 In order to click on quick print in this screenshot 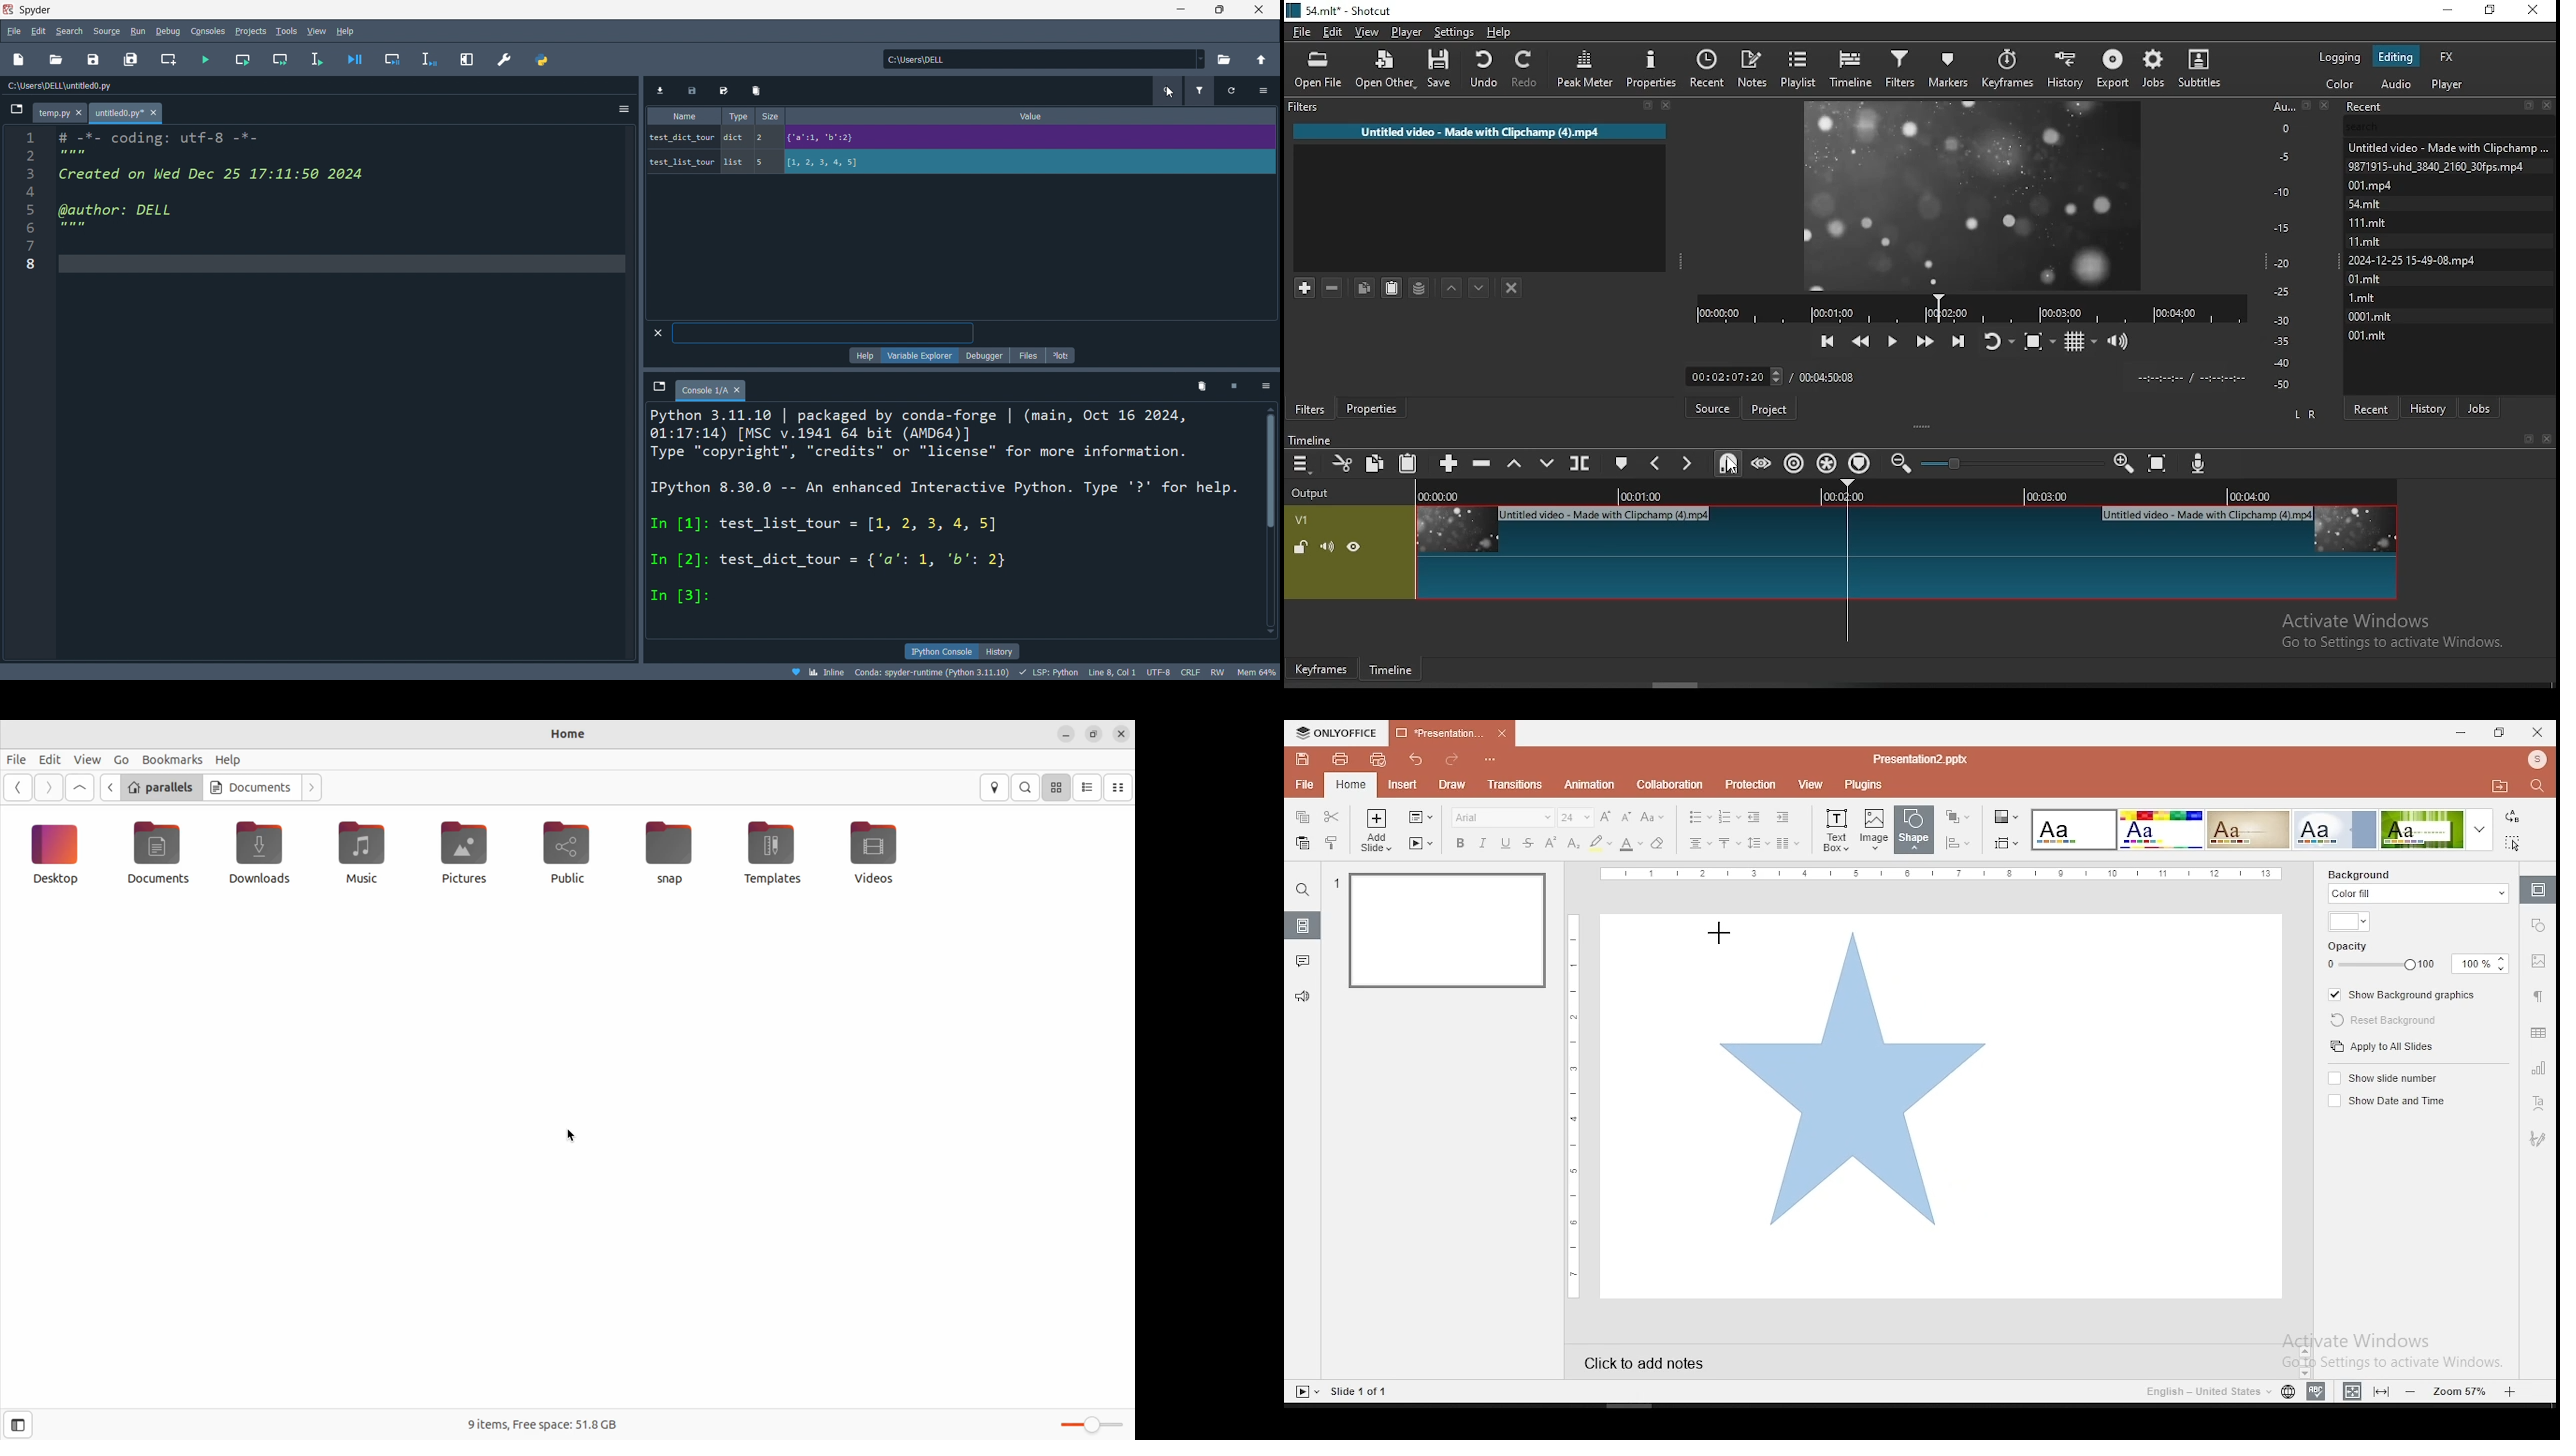, I will do `click(1377, 759)`.